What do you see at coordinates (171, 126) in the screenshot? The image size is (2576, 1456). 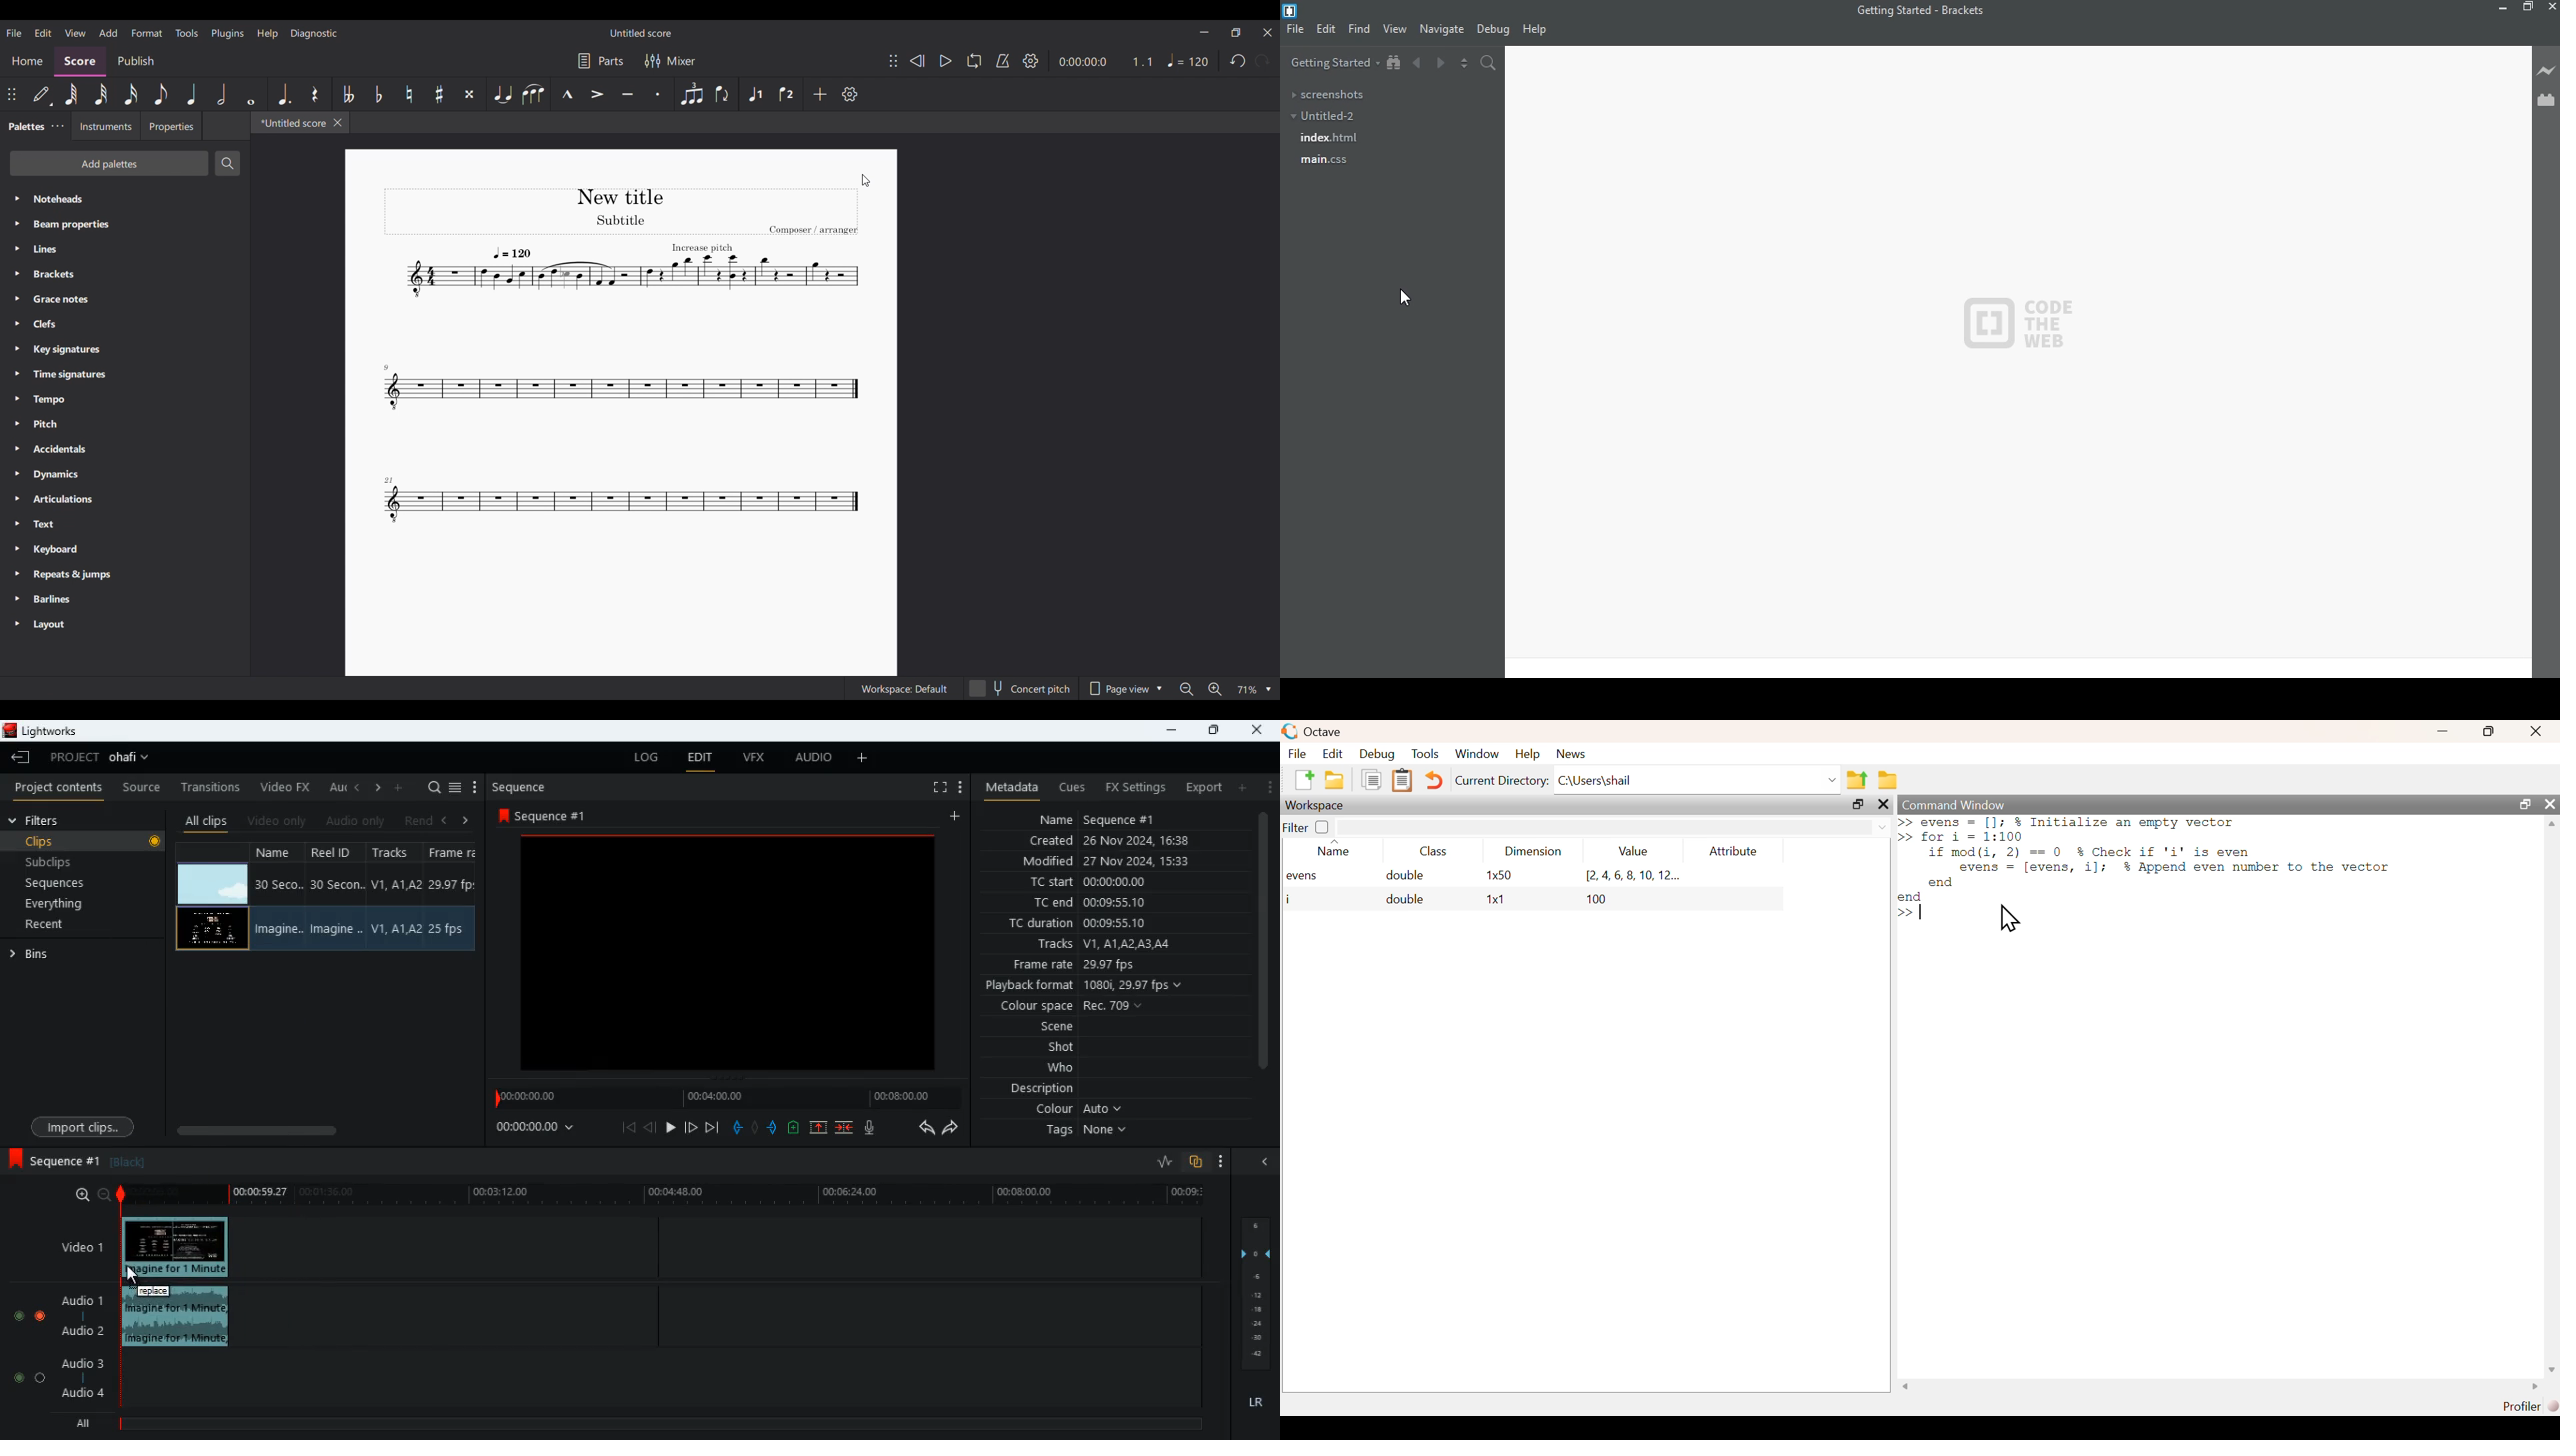 I see `Properties` at bounding box center [171, 126].